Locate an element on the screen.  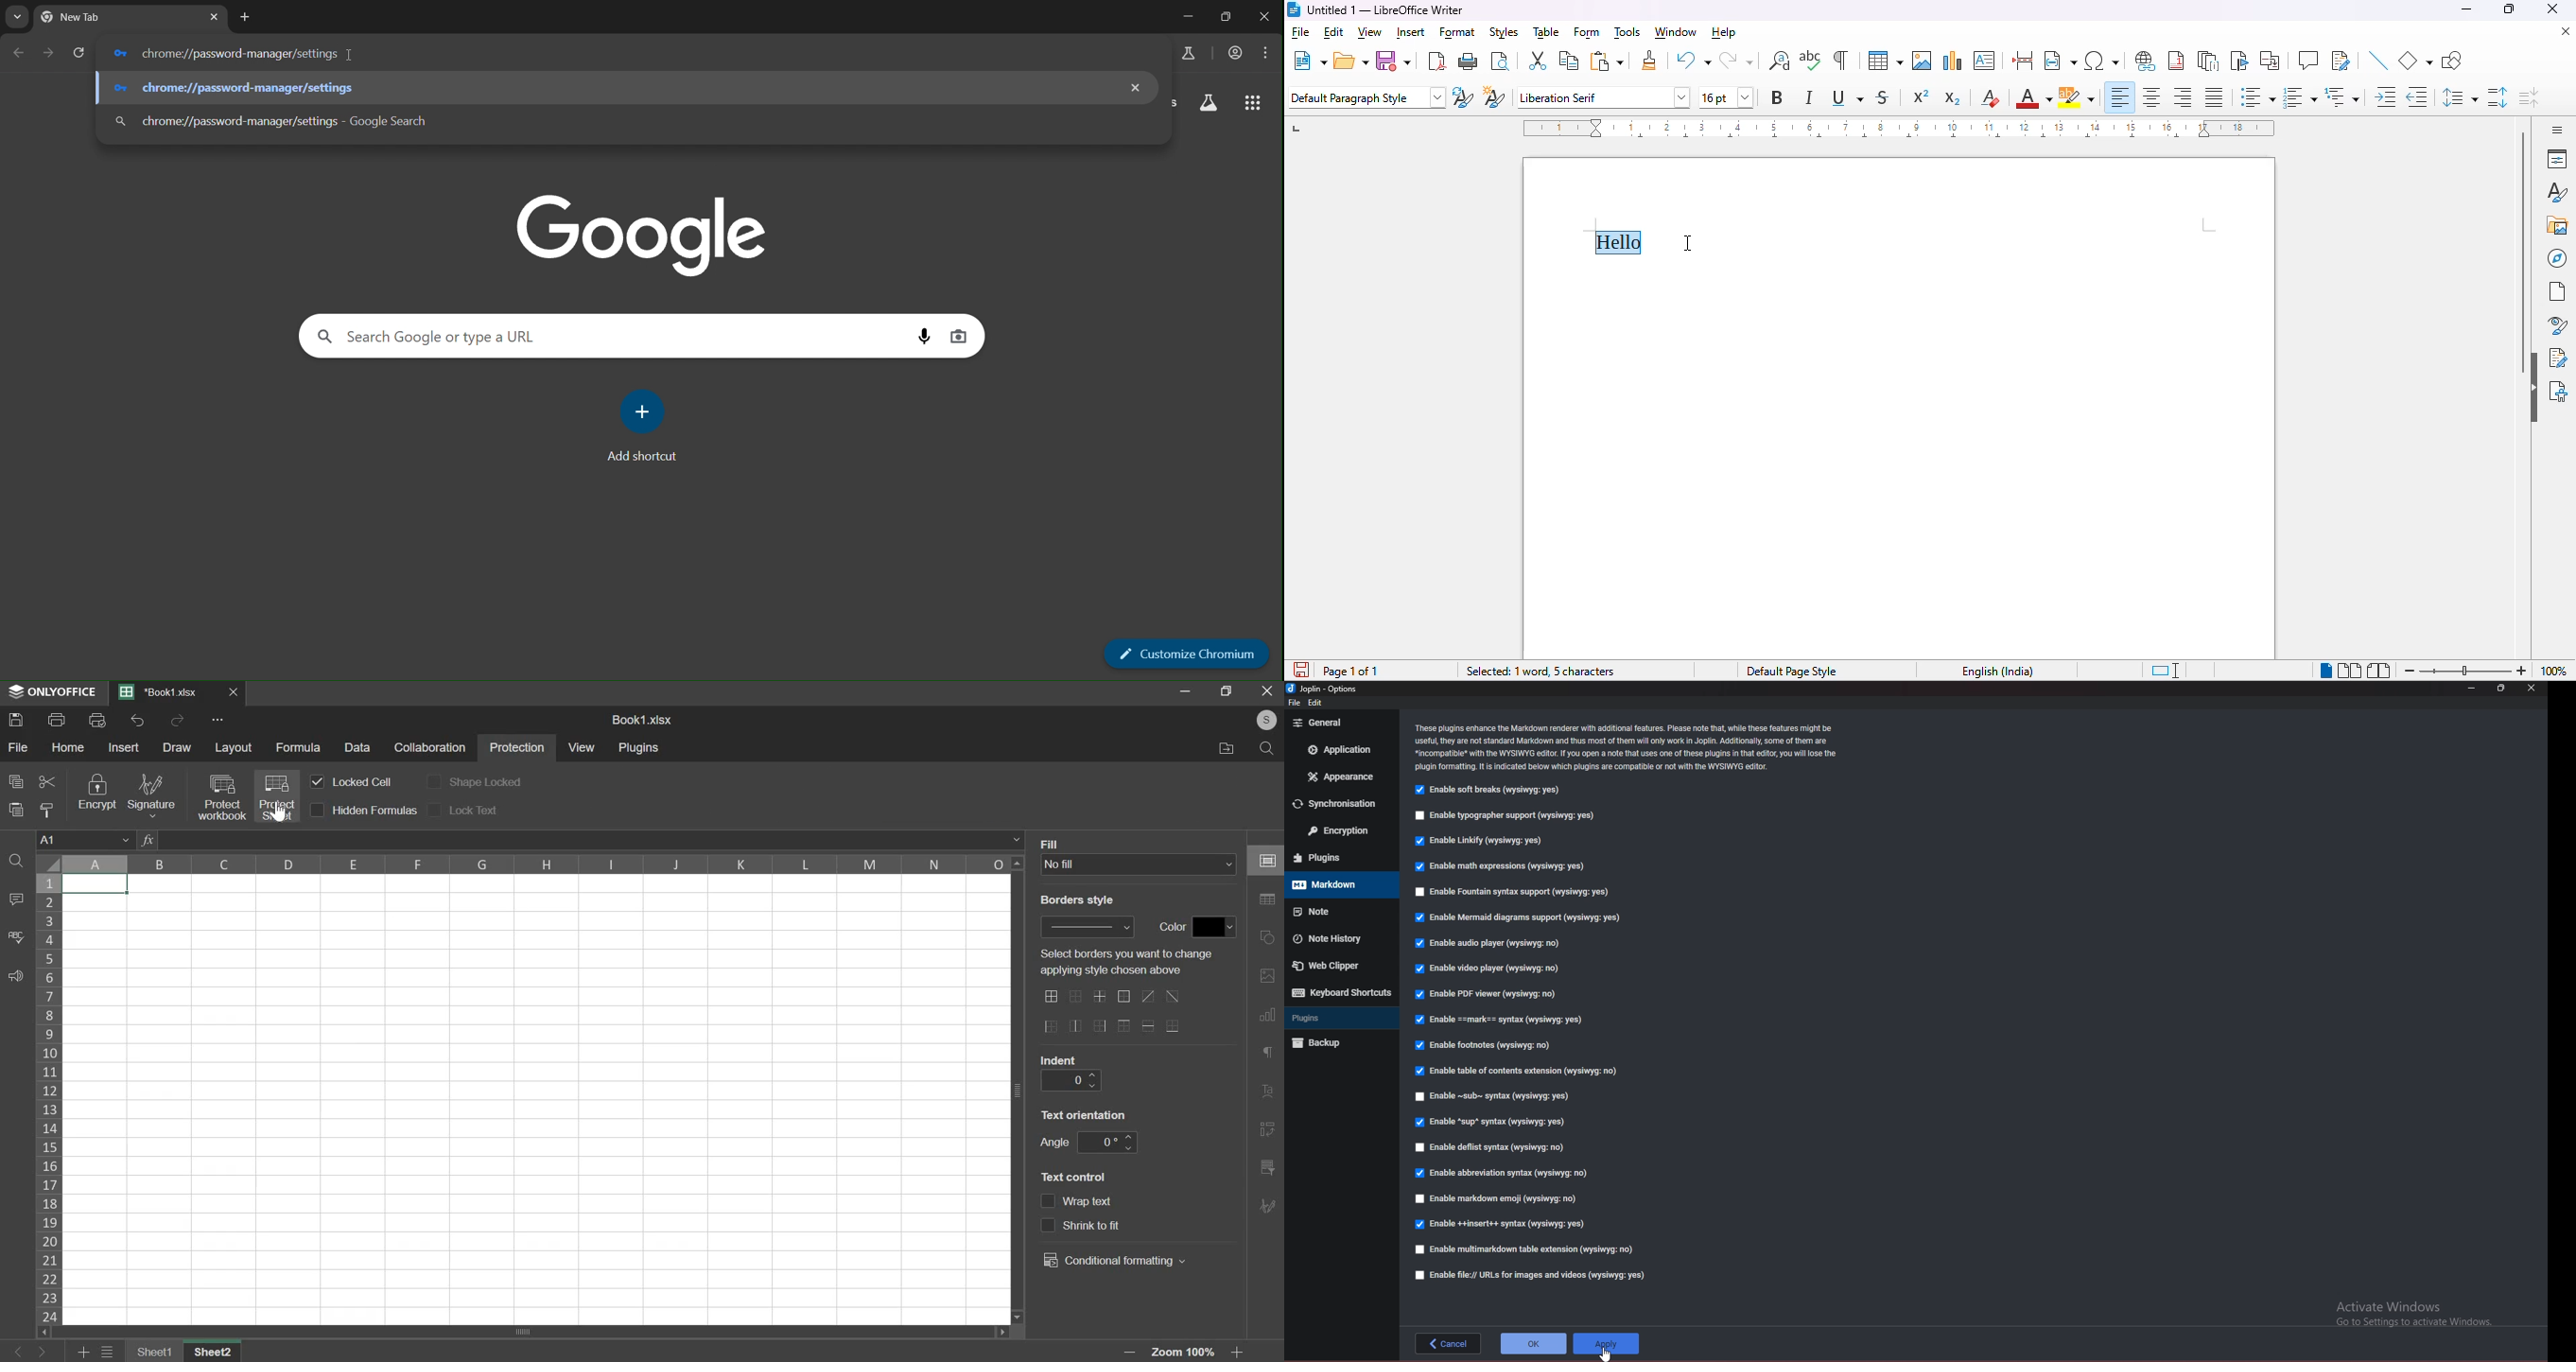
redo is located at coordinates (1738, 61).